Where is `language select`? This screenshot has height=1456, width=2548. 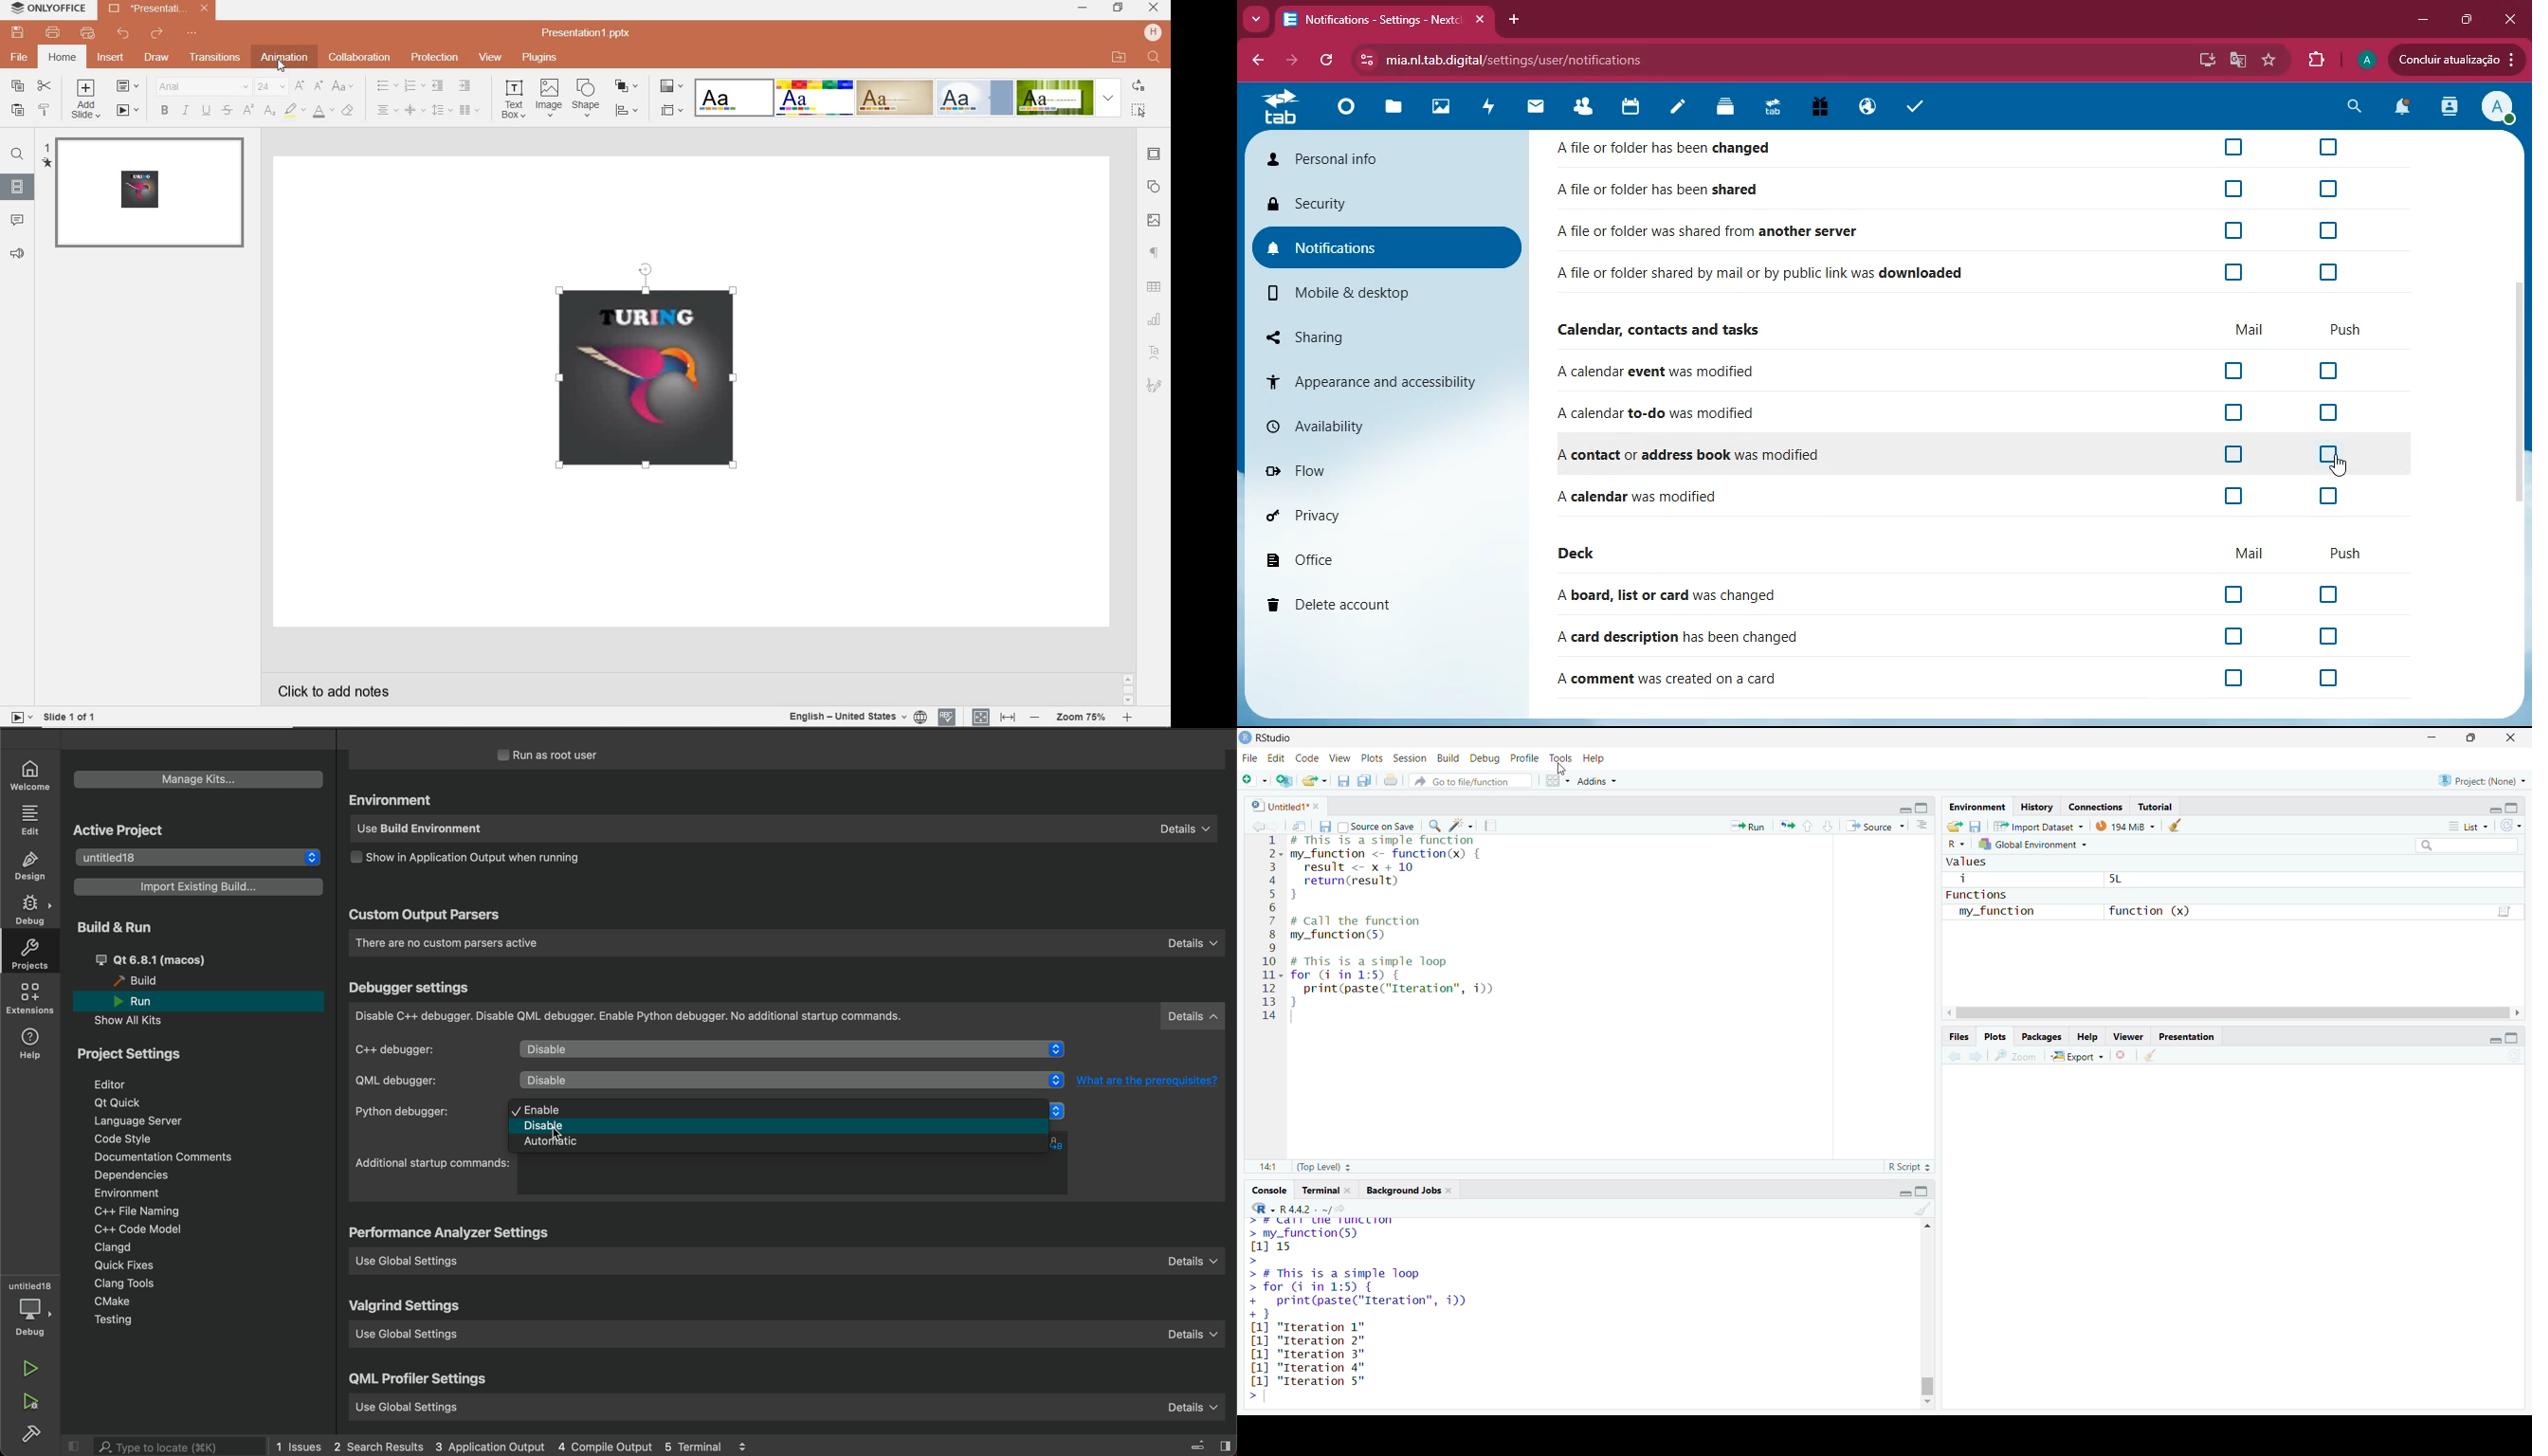
language select is located at coordinates (1257, 1208).